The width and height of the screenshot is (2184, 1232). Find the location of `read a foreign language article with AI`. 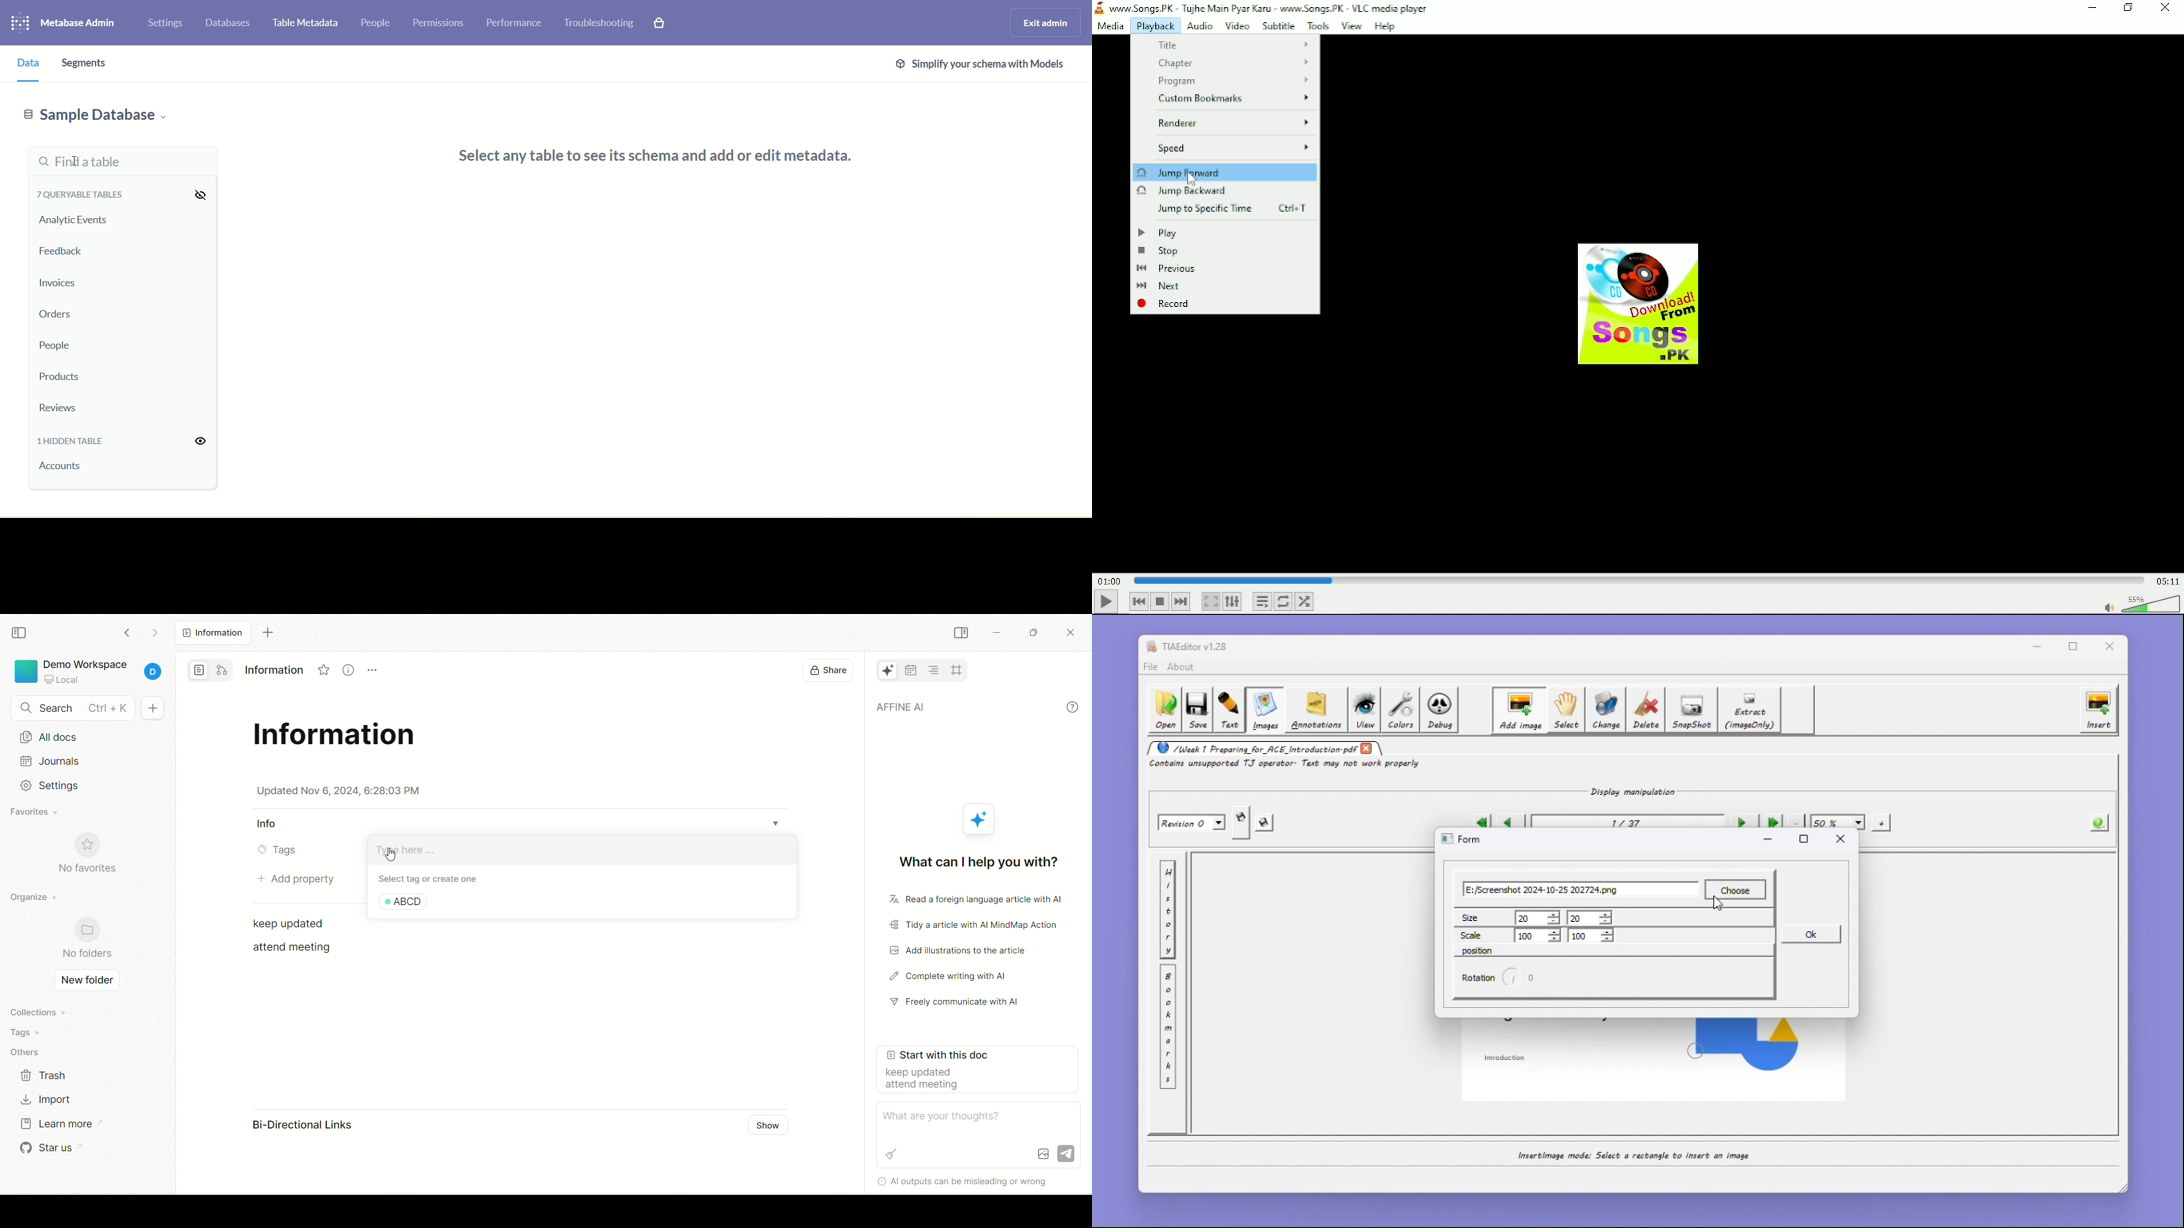

read a foreign language article with AI is located at coordinates (969, 901).